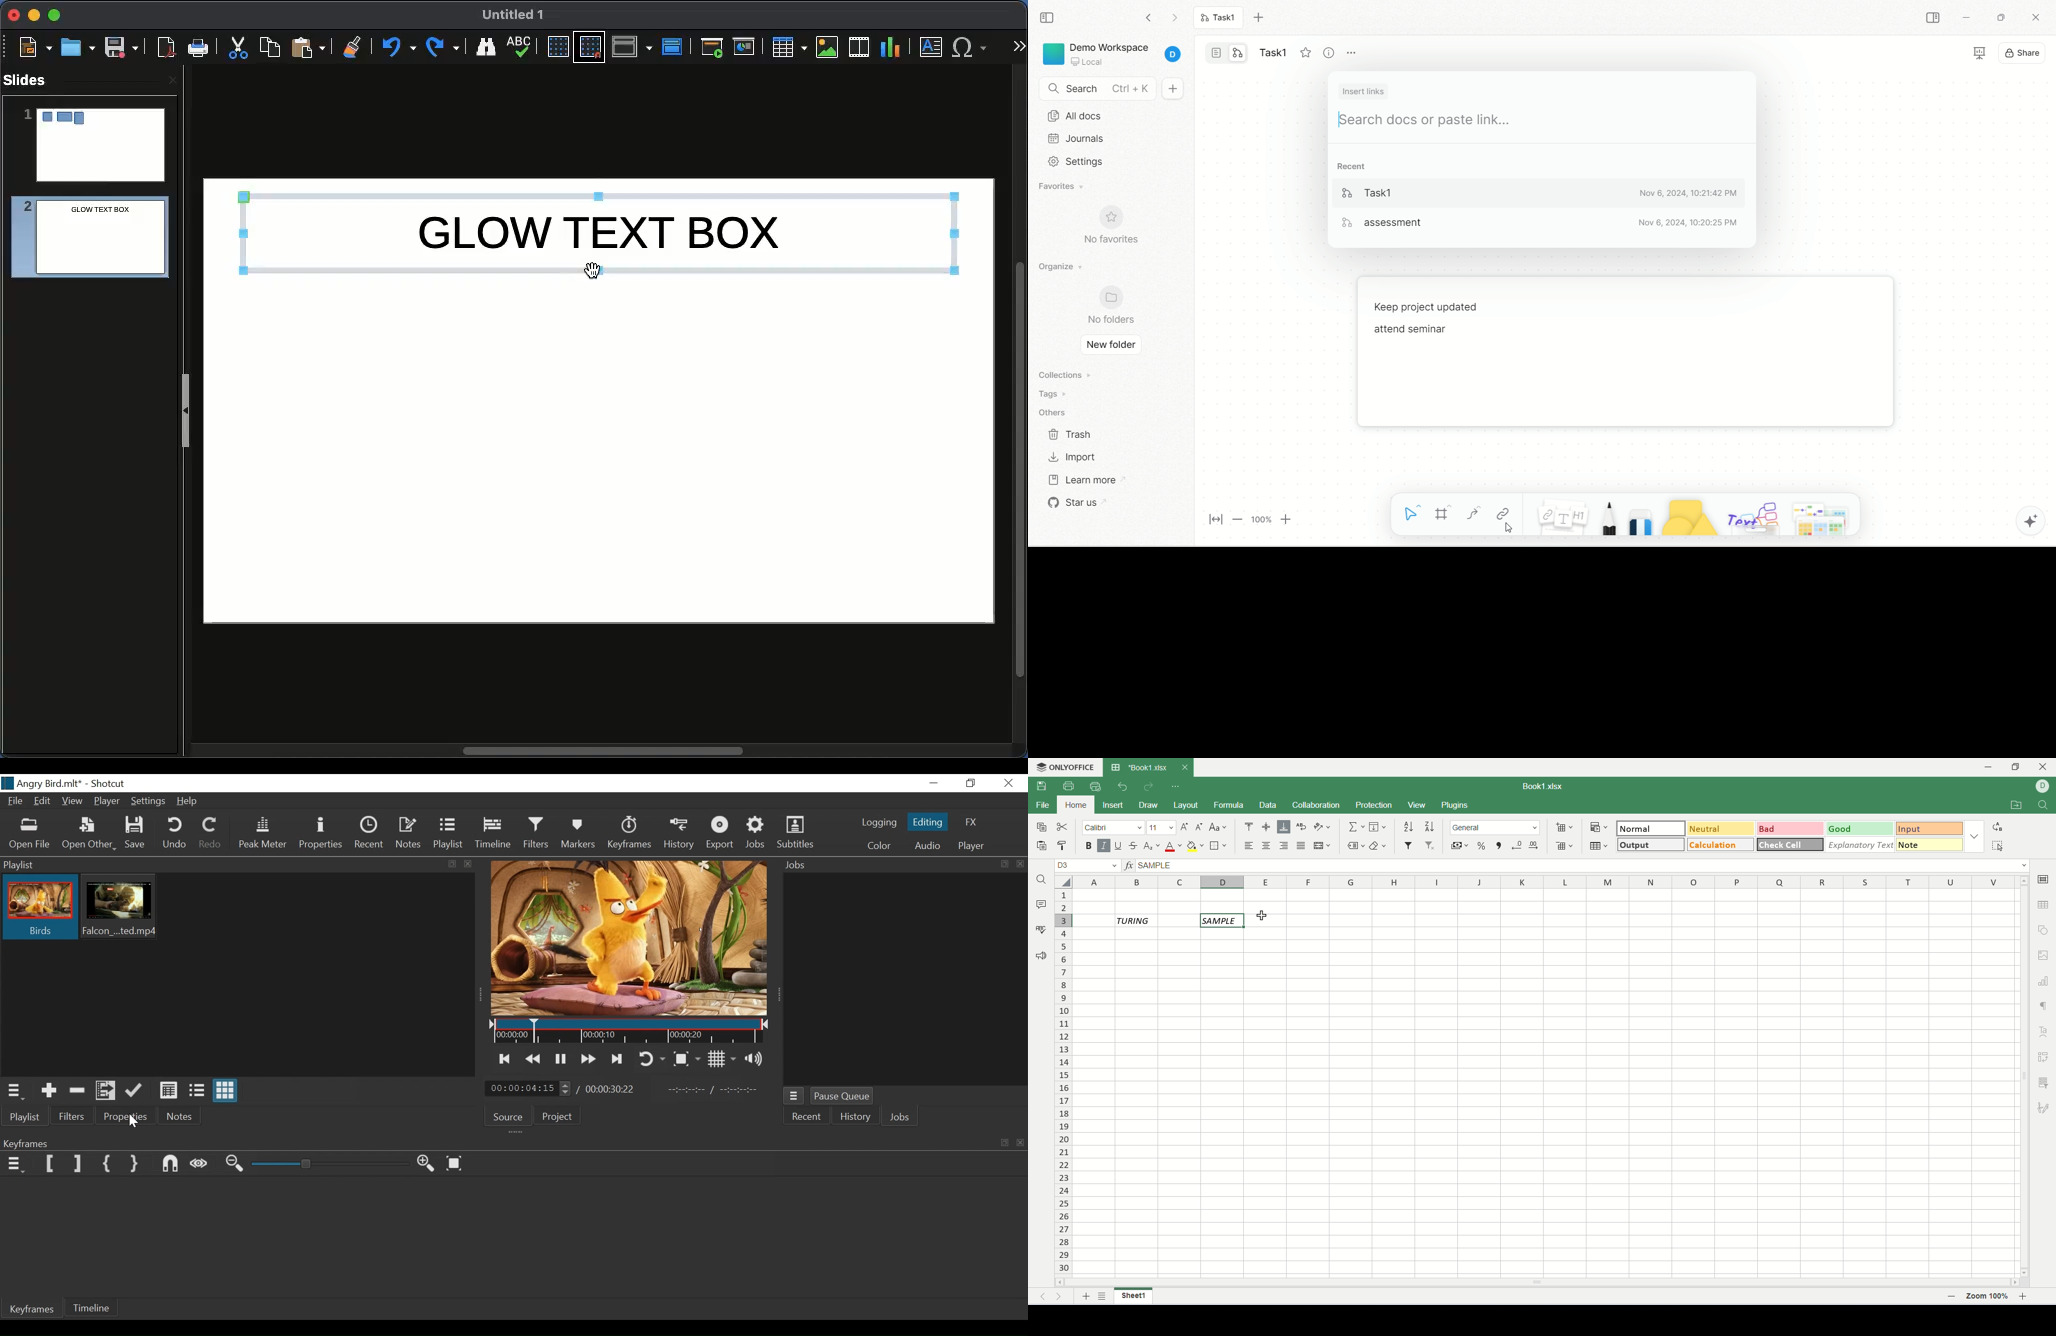 This screenshot has width=2072, height=1344. What do you see at coordinates (796, 1096) in the screenshot?
I see `Jobs Menu` at bounding box center [796, 1096].